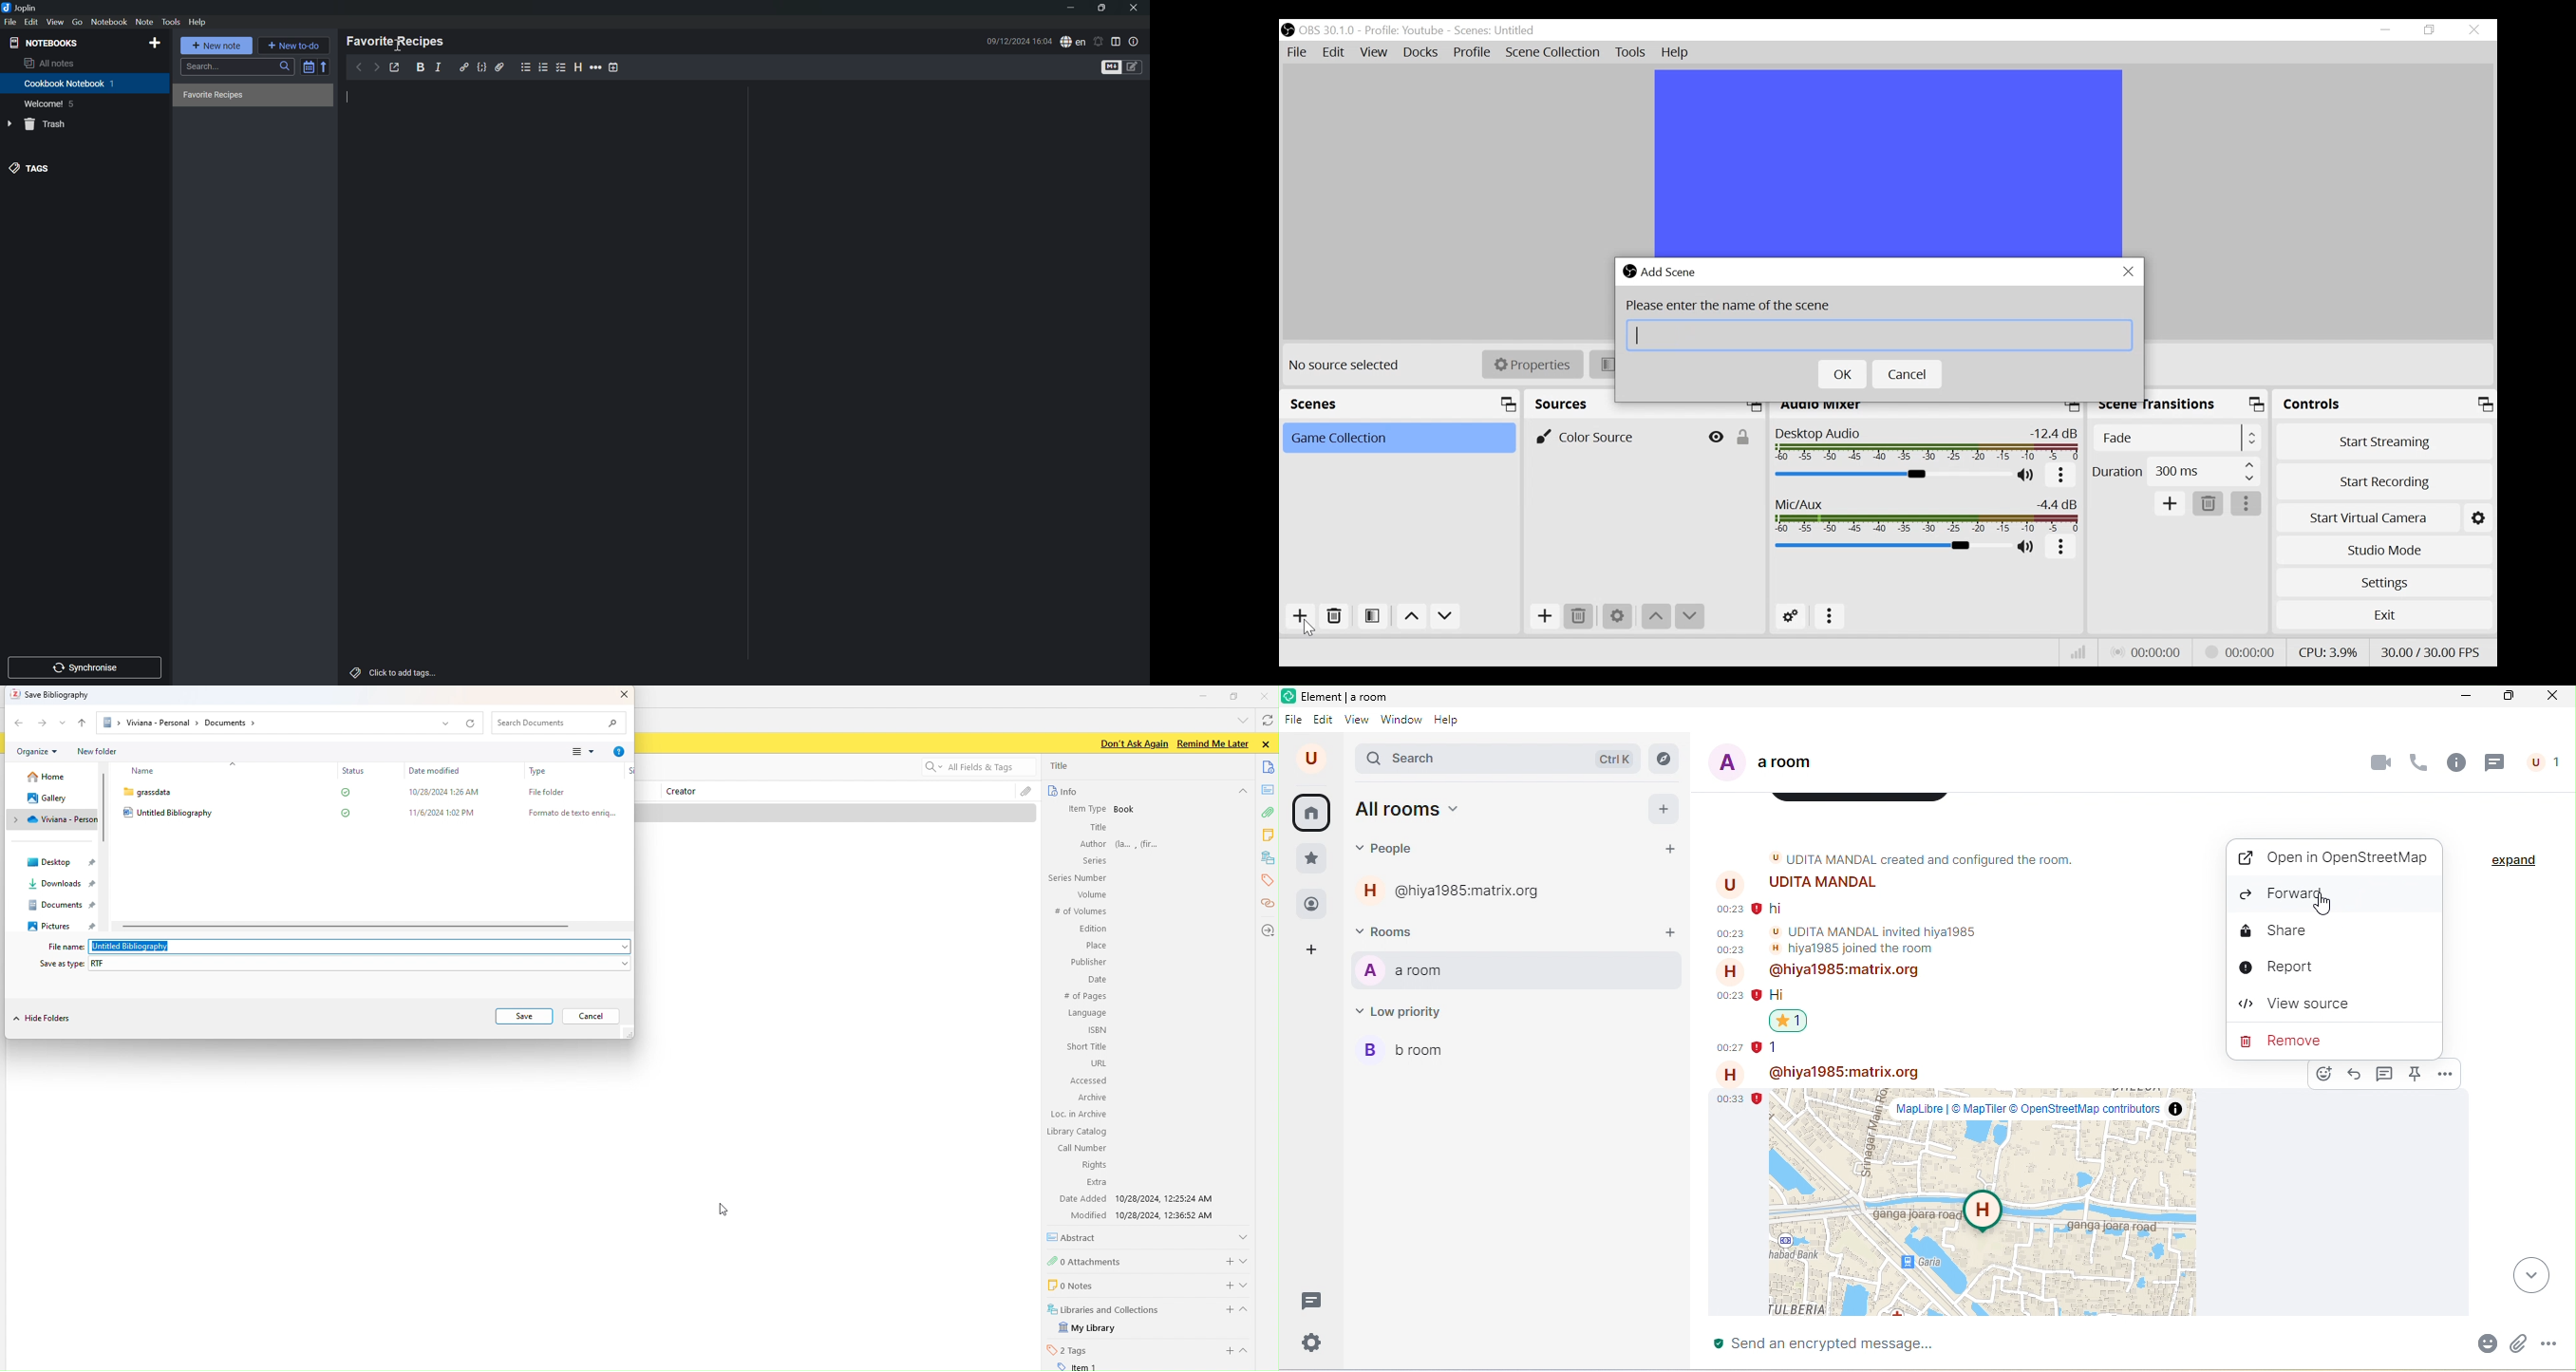  What do you see at coordinates (1716, 437) in the screenshot?
I see `Hide/Display` at bounding box center [1716, 437].